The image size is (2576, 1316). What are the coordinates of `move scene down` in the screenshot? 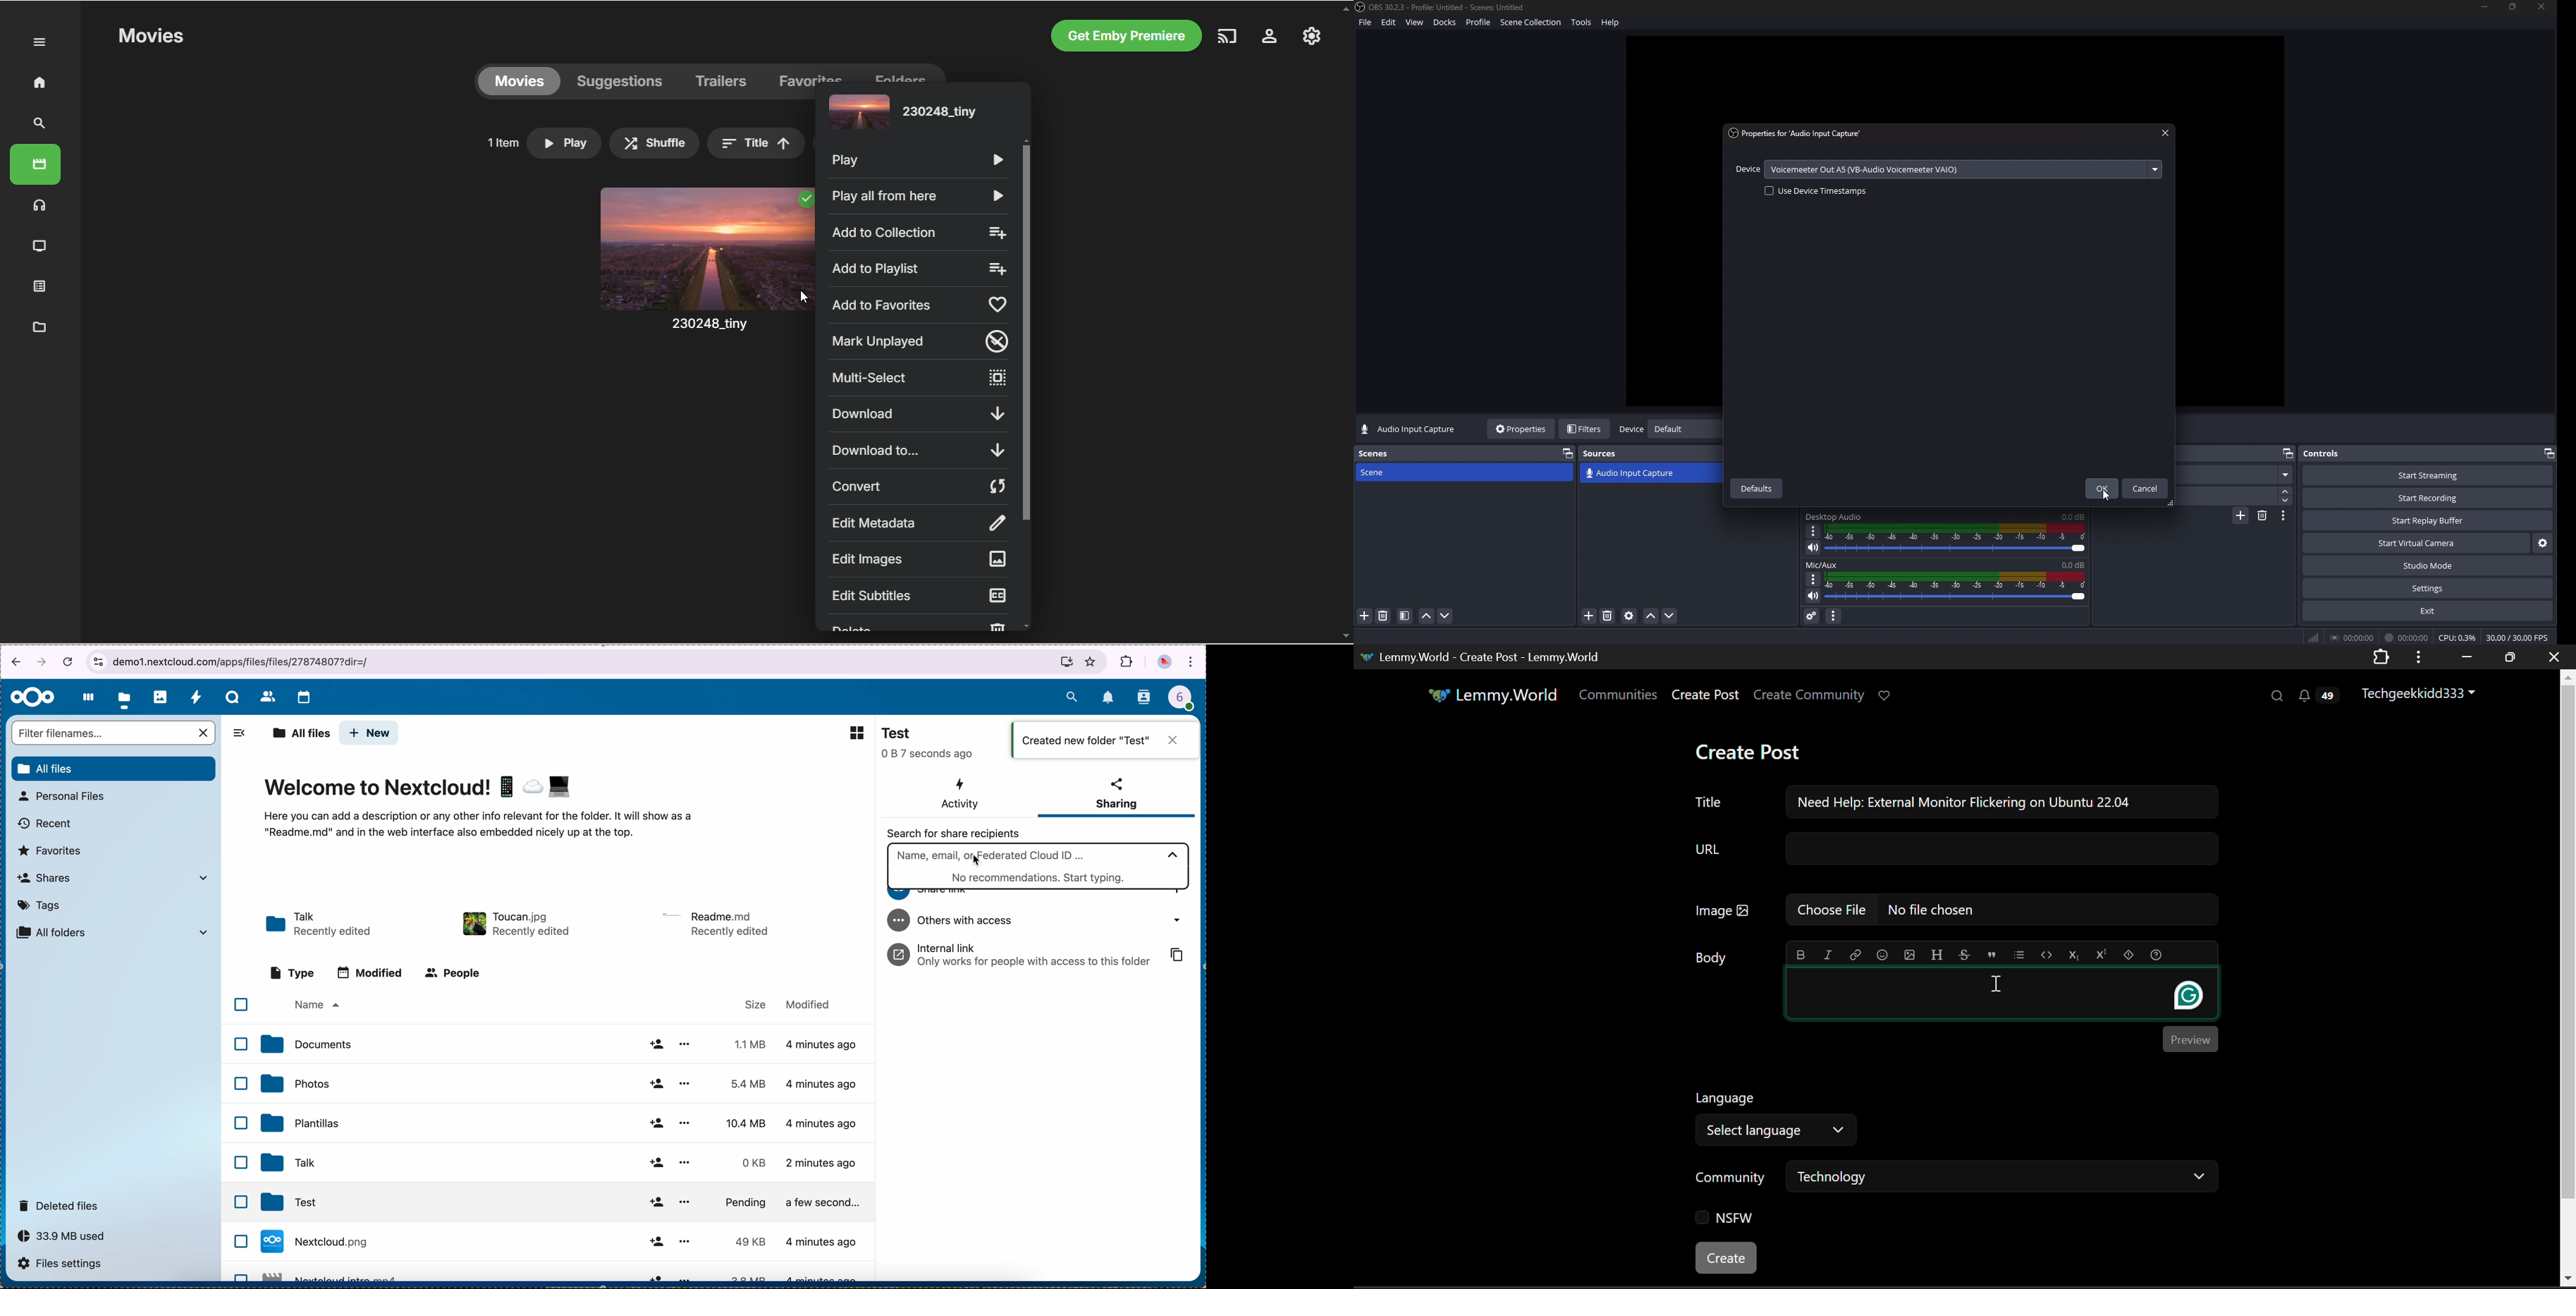 It's located at (1446, 616).